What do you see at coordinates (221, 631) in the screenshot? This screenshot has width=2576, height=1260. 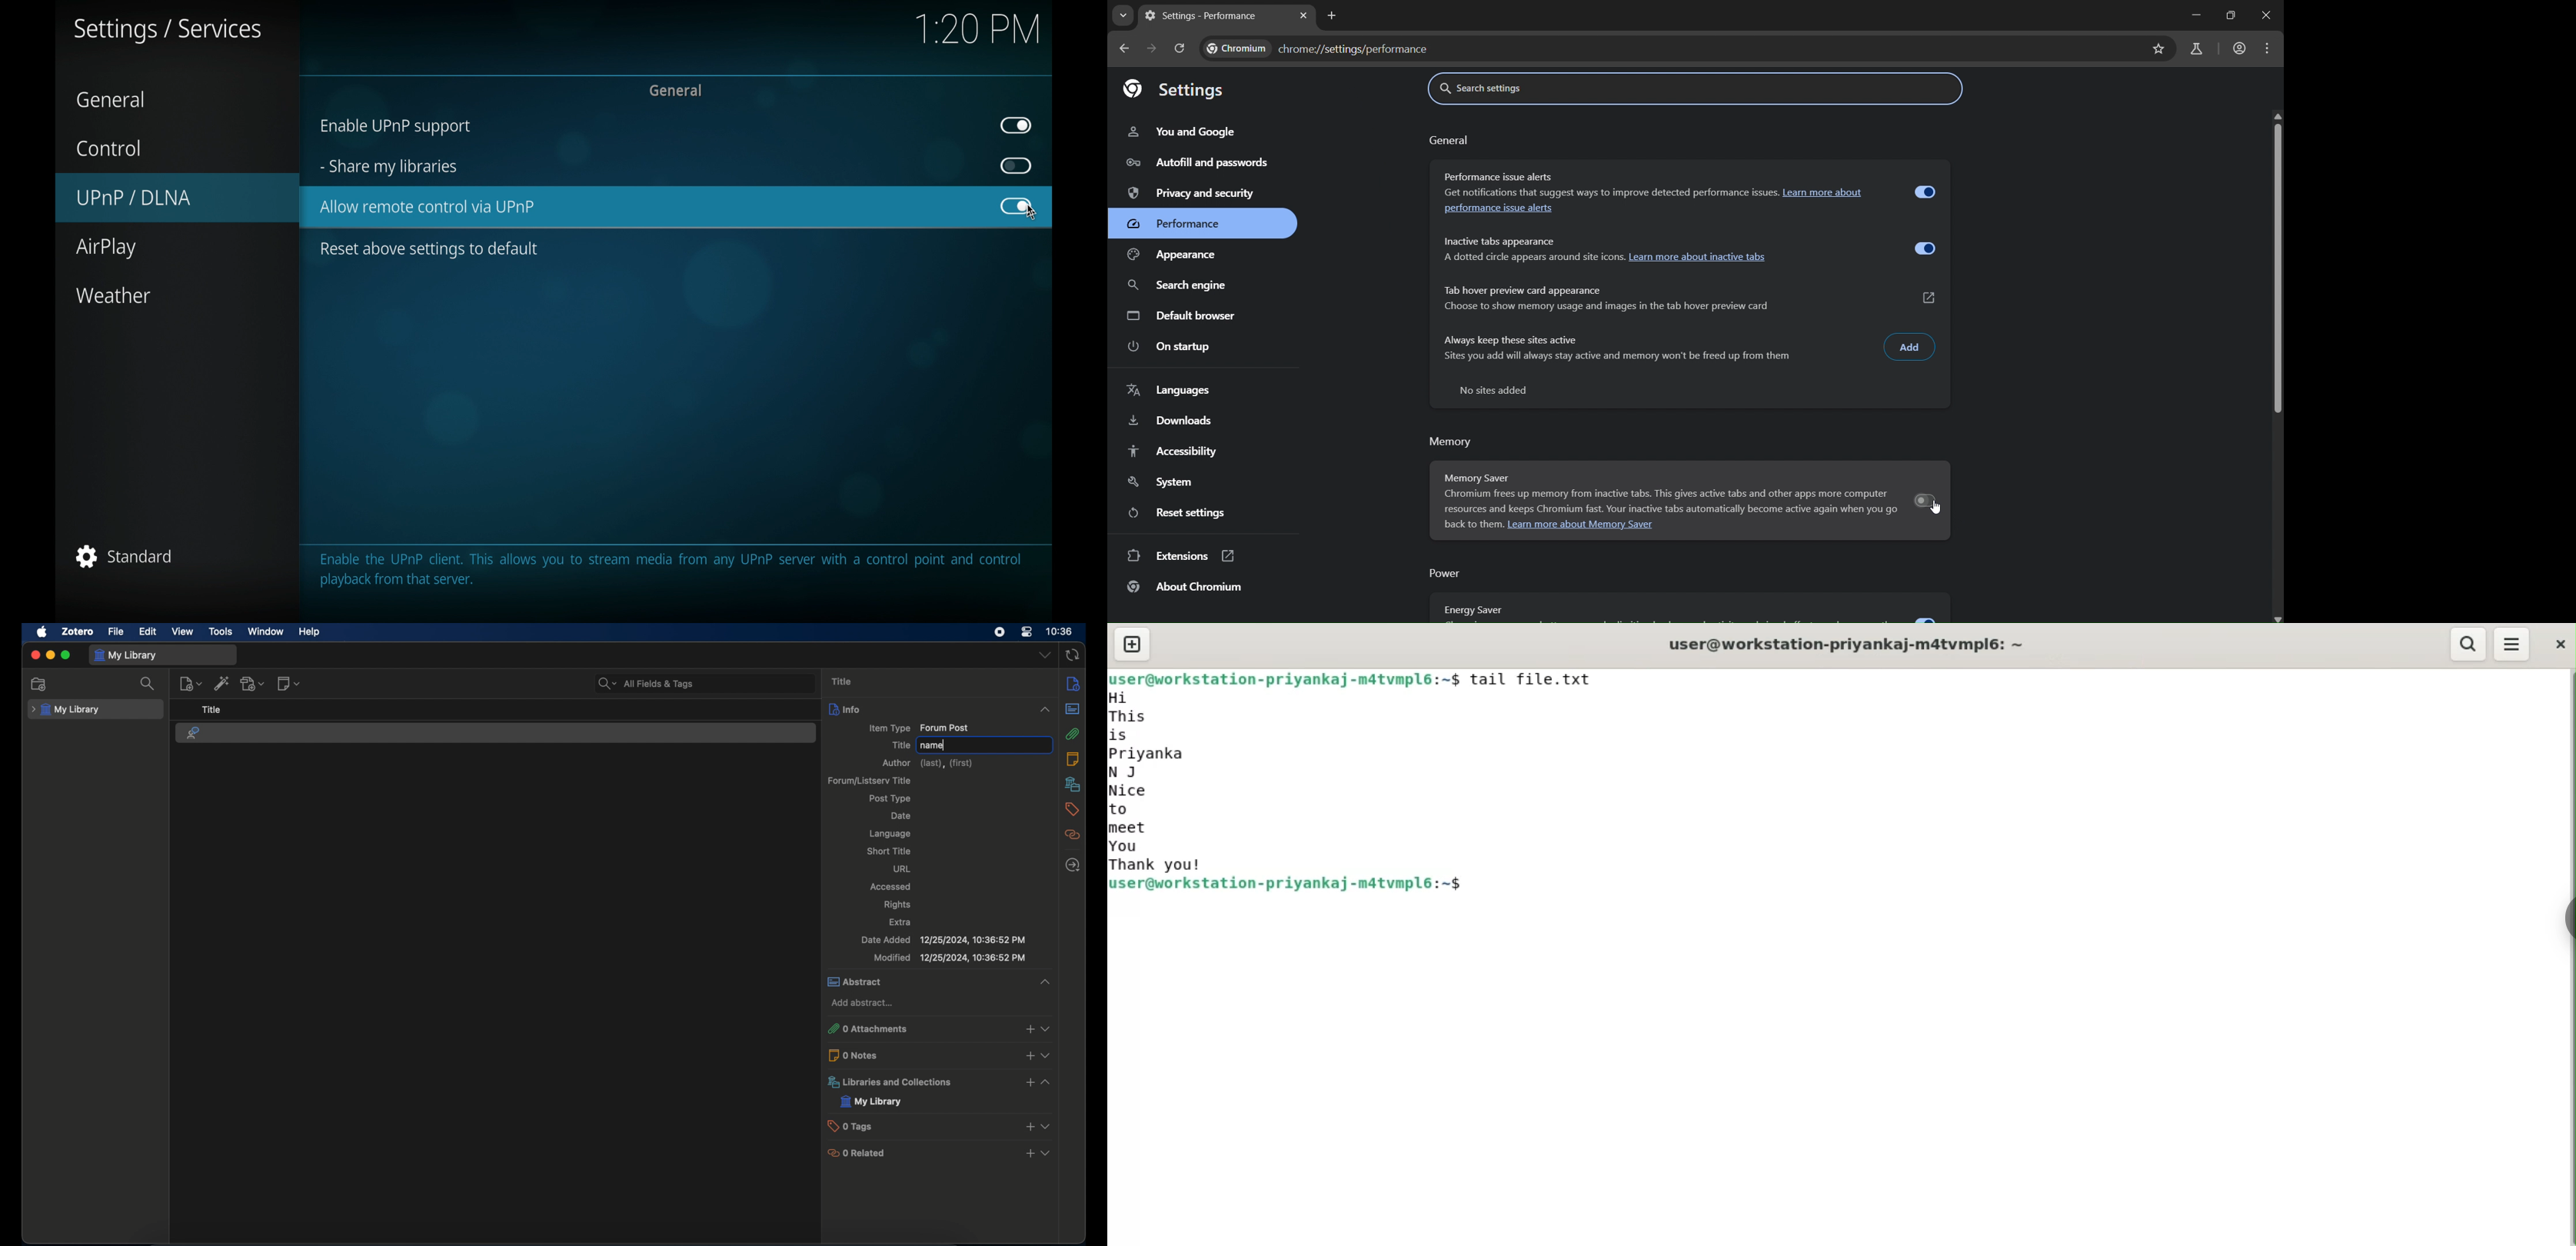 I see `tools` at bounding box center [221, 631].